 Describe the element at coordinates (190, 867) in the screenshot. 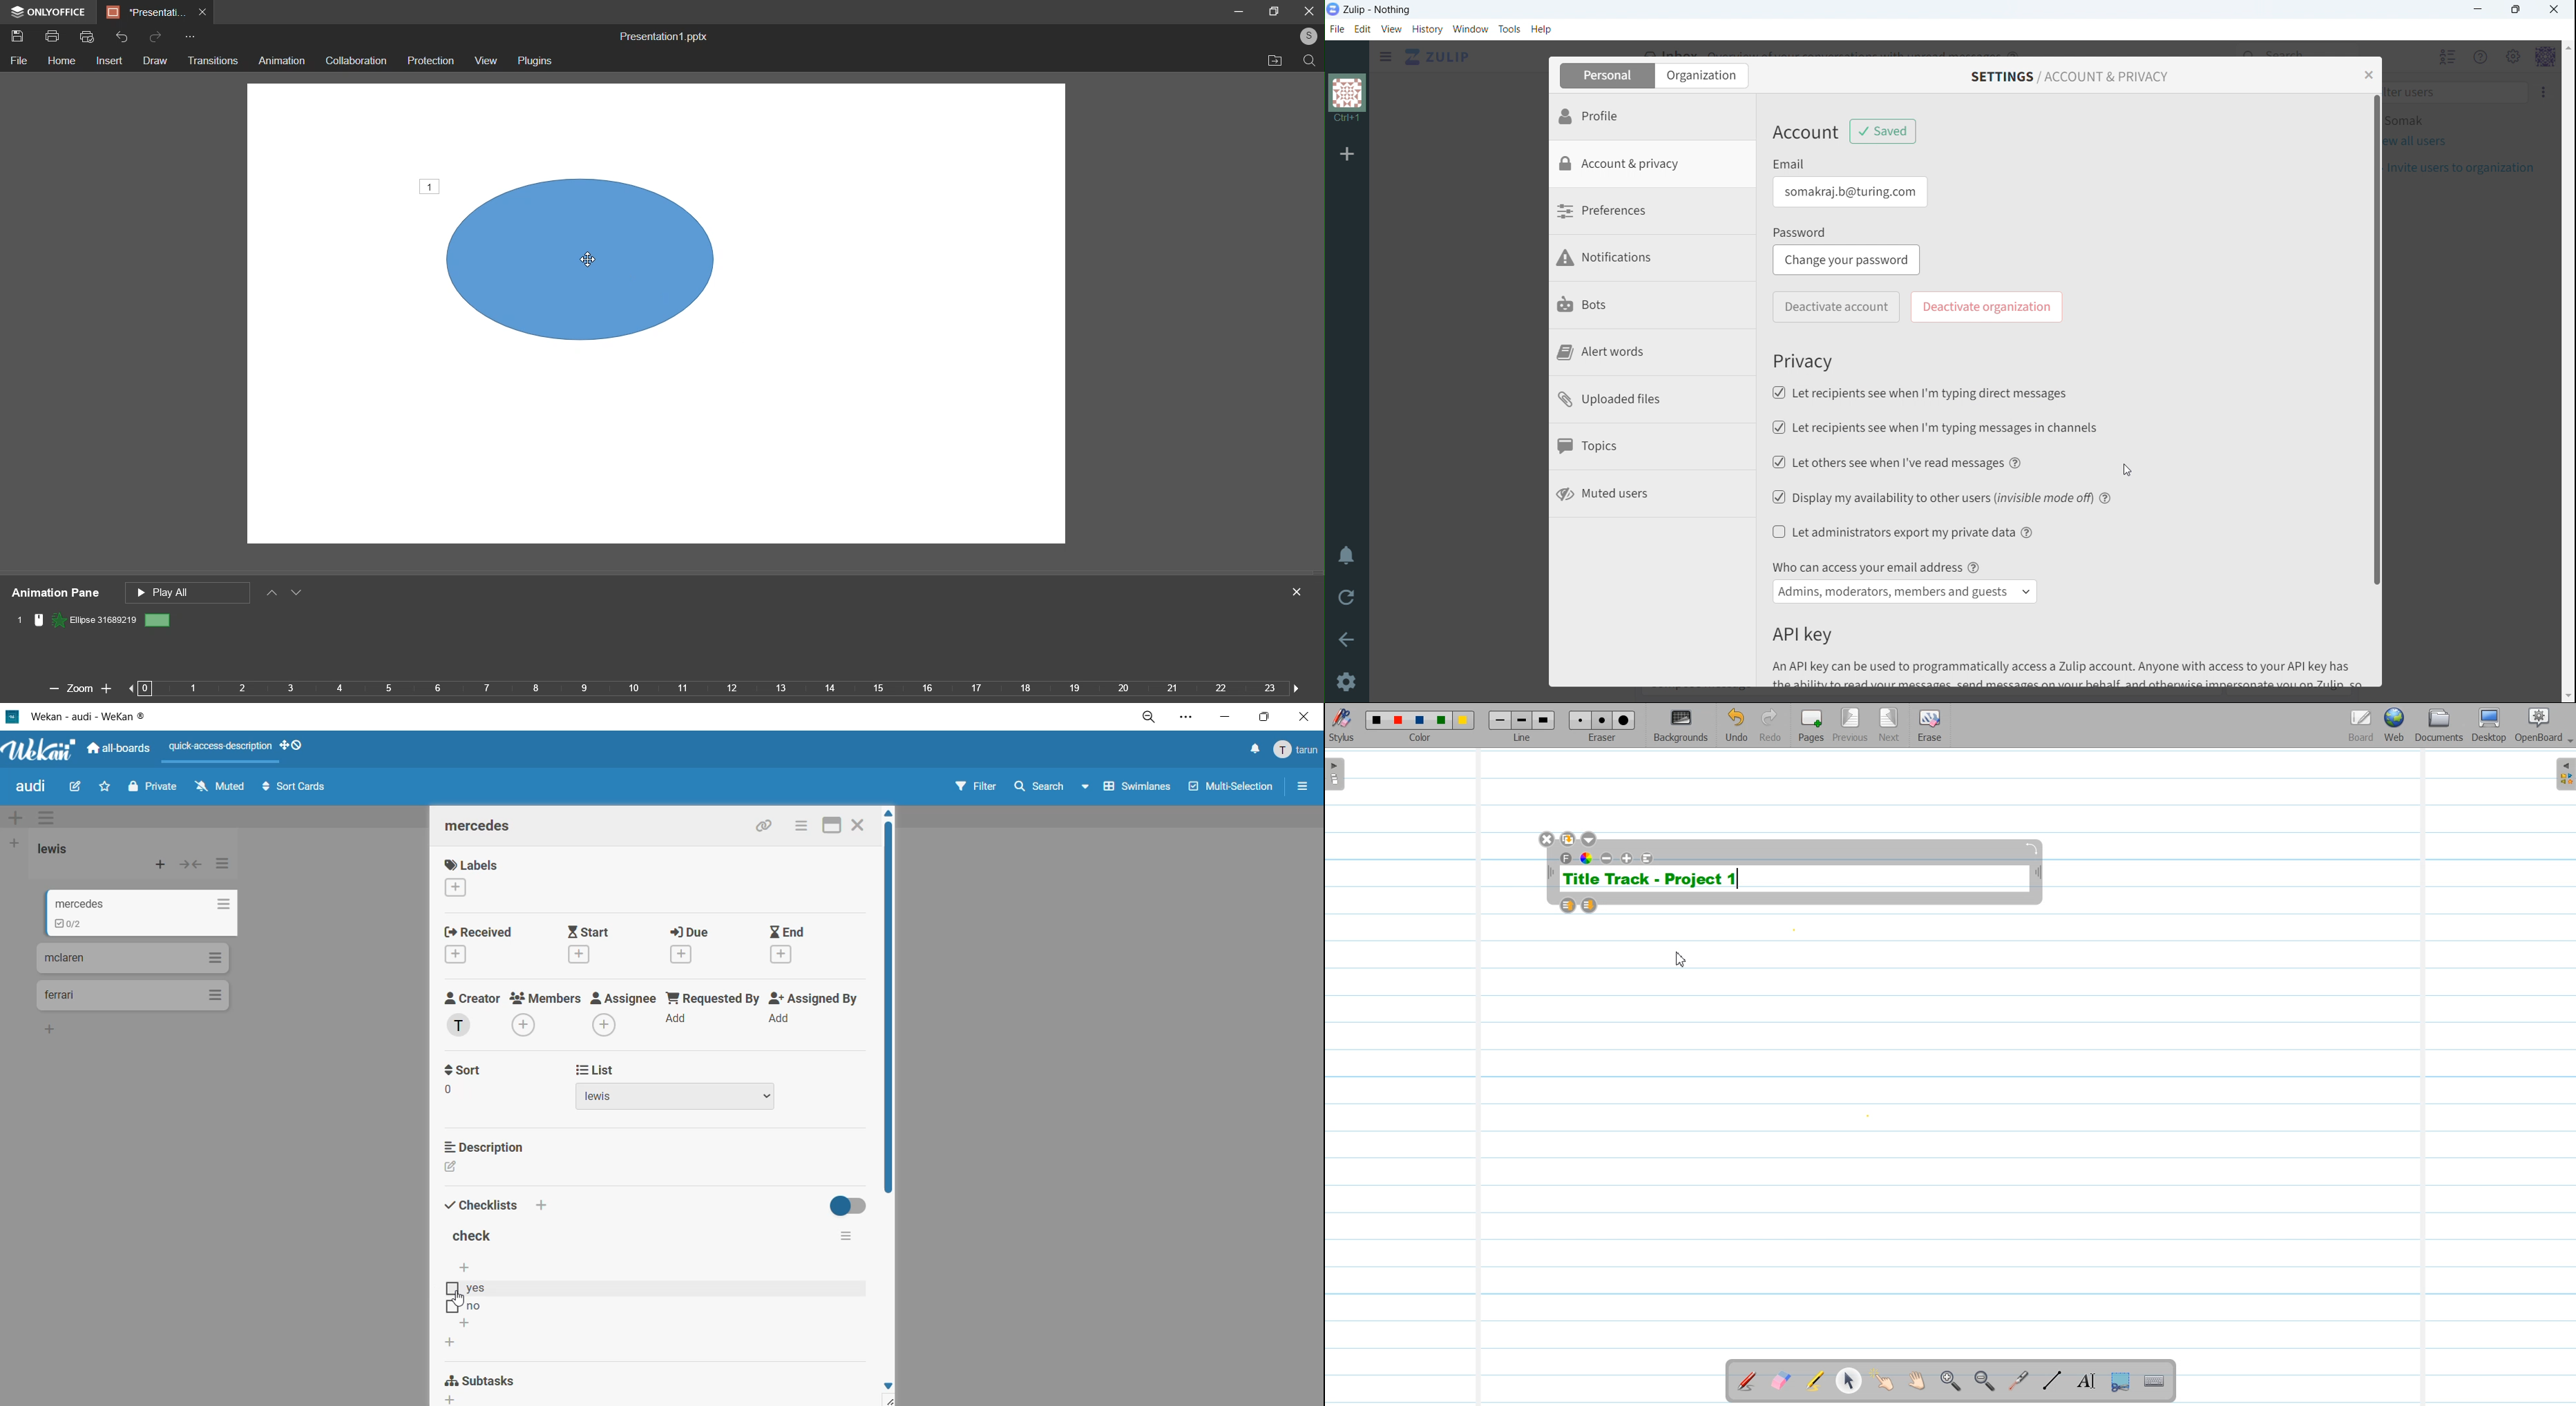

I see `collapse` at that location.